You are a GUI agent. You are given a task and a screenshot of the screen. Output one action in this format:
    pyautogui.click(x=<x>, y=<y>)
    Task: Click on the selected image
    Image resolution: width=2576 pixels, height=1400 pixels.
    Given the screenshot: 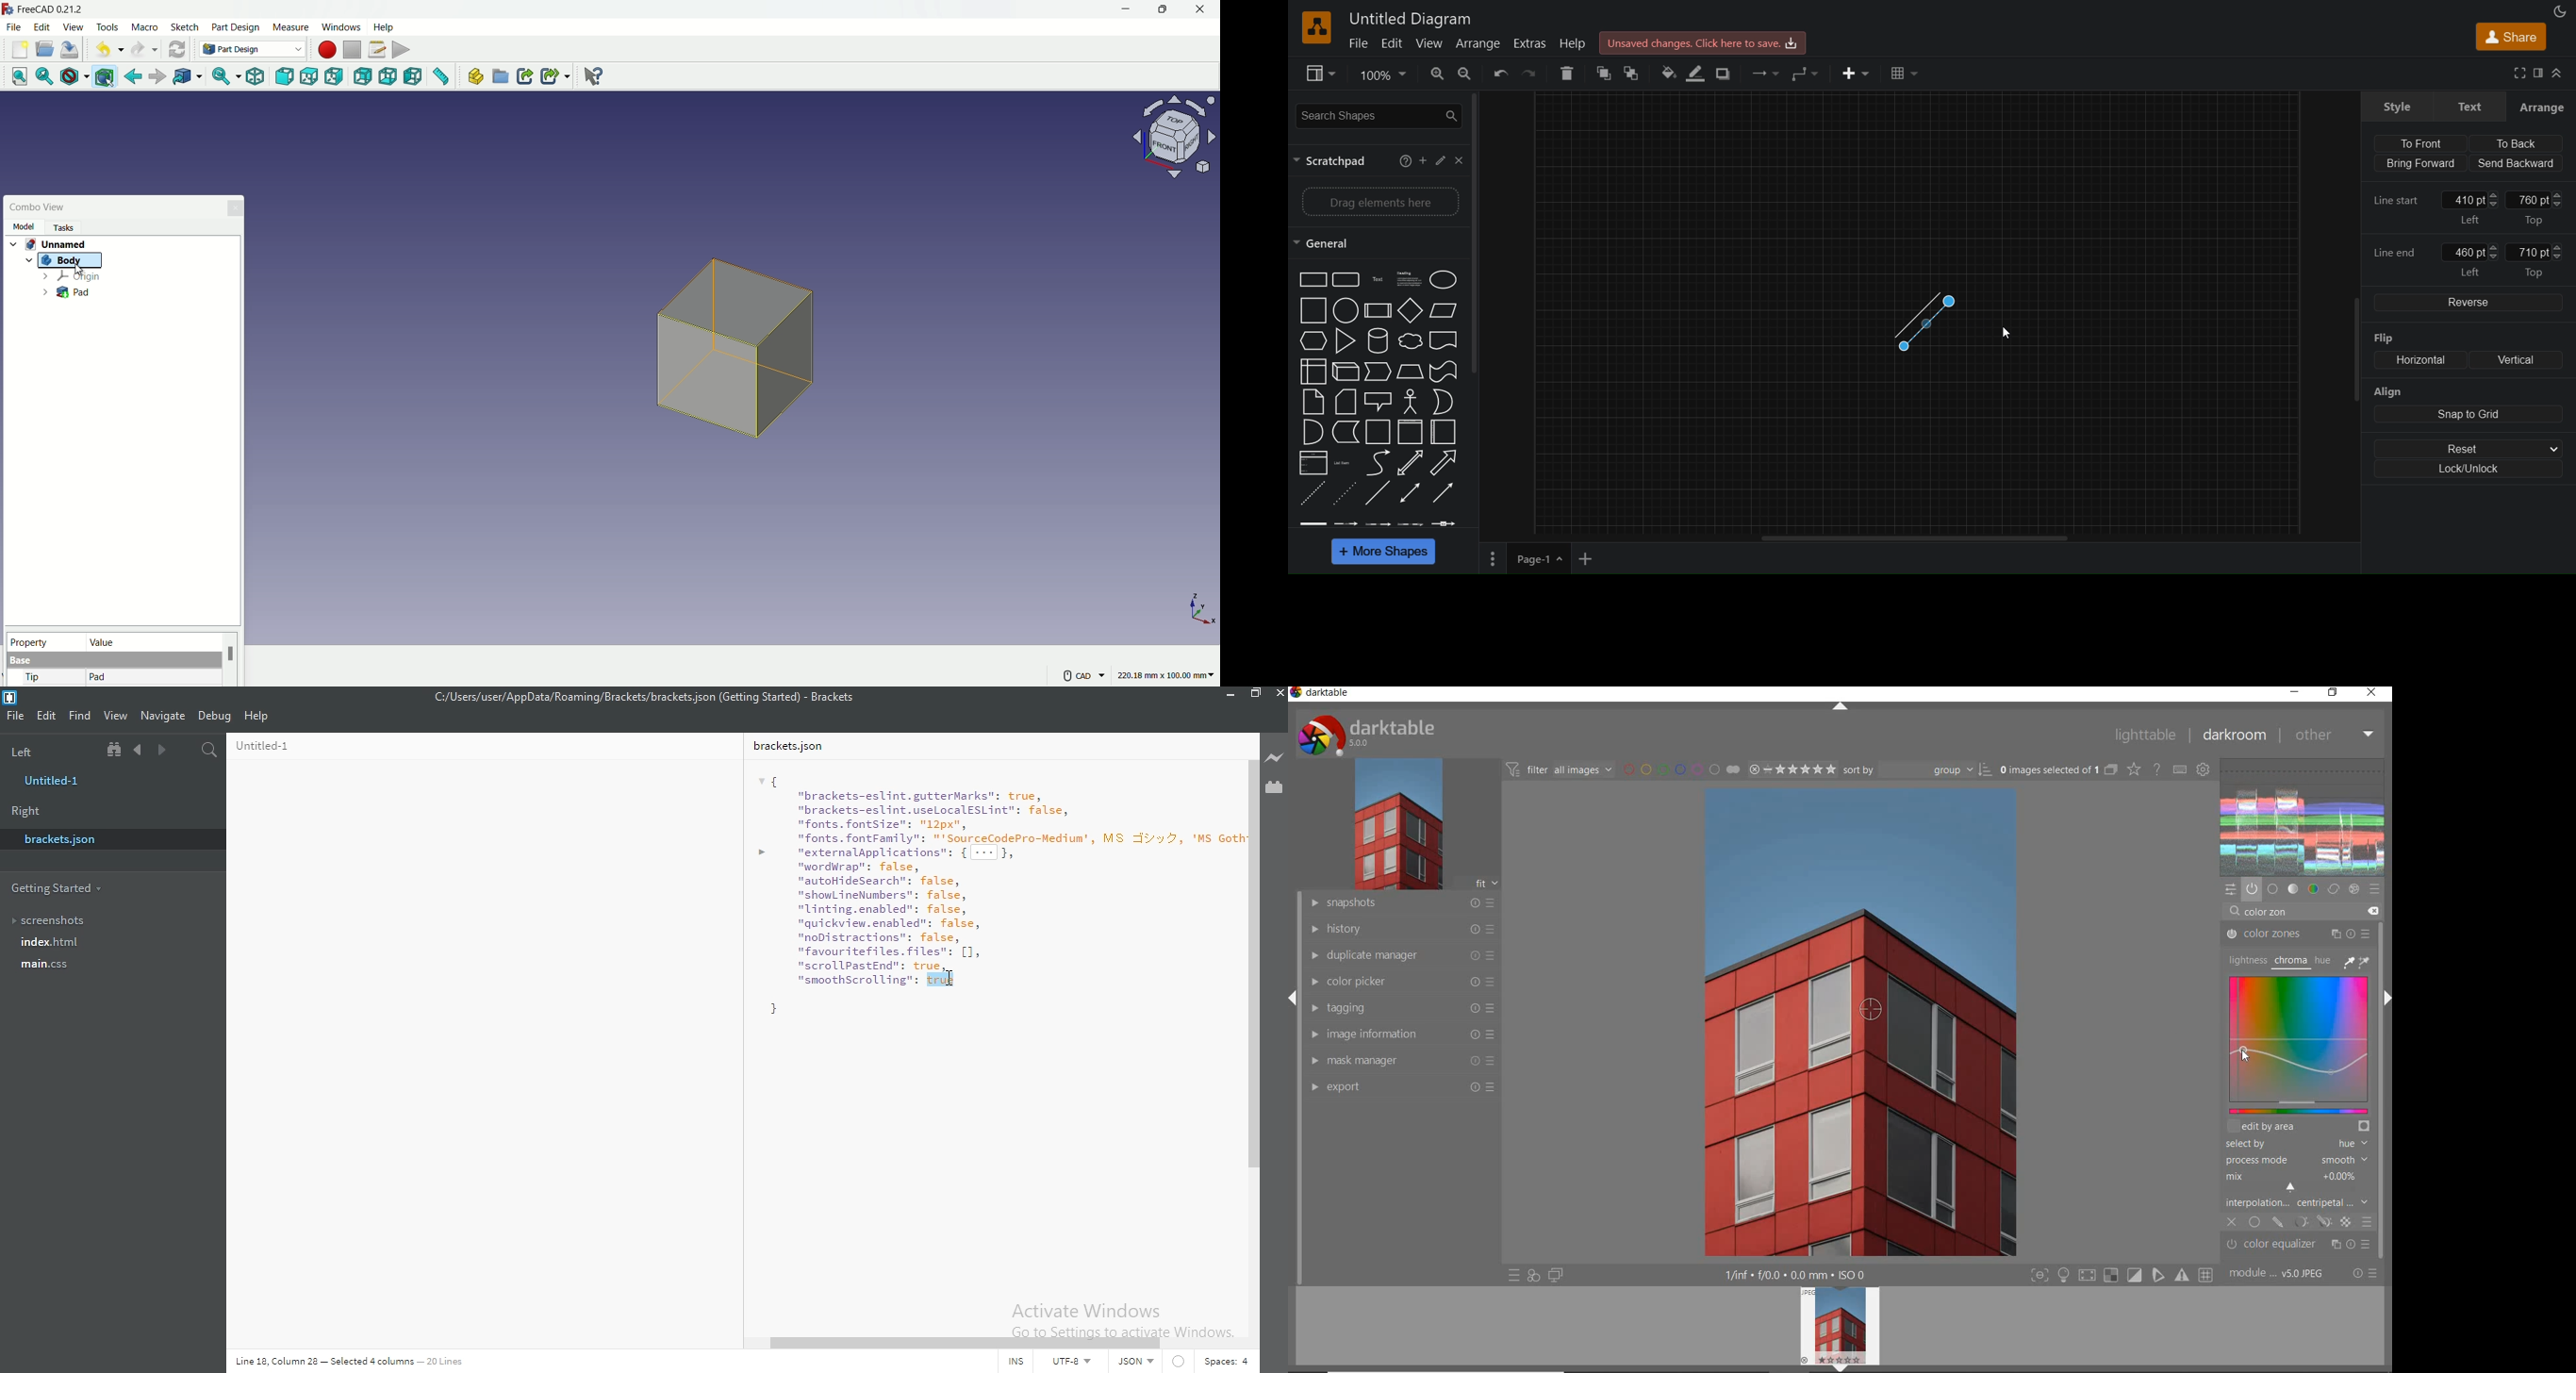 What is the action you would take?
    pyautogui.click(x=1850, y=882)
    